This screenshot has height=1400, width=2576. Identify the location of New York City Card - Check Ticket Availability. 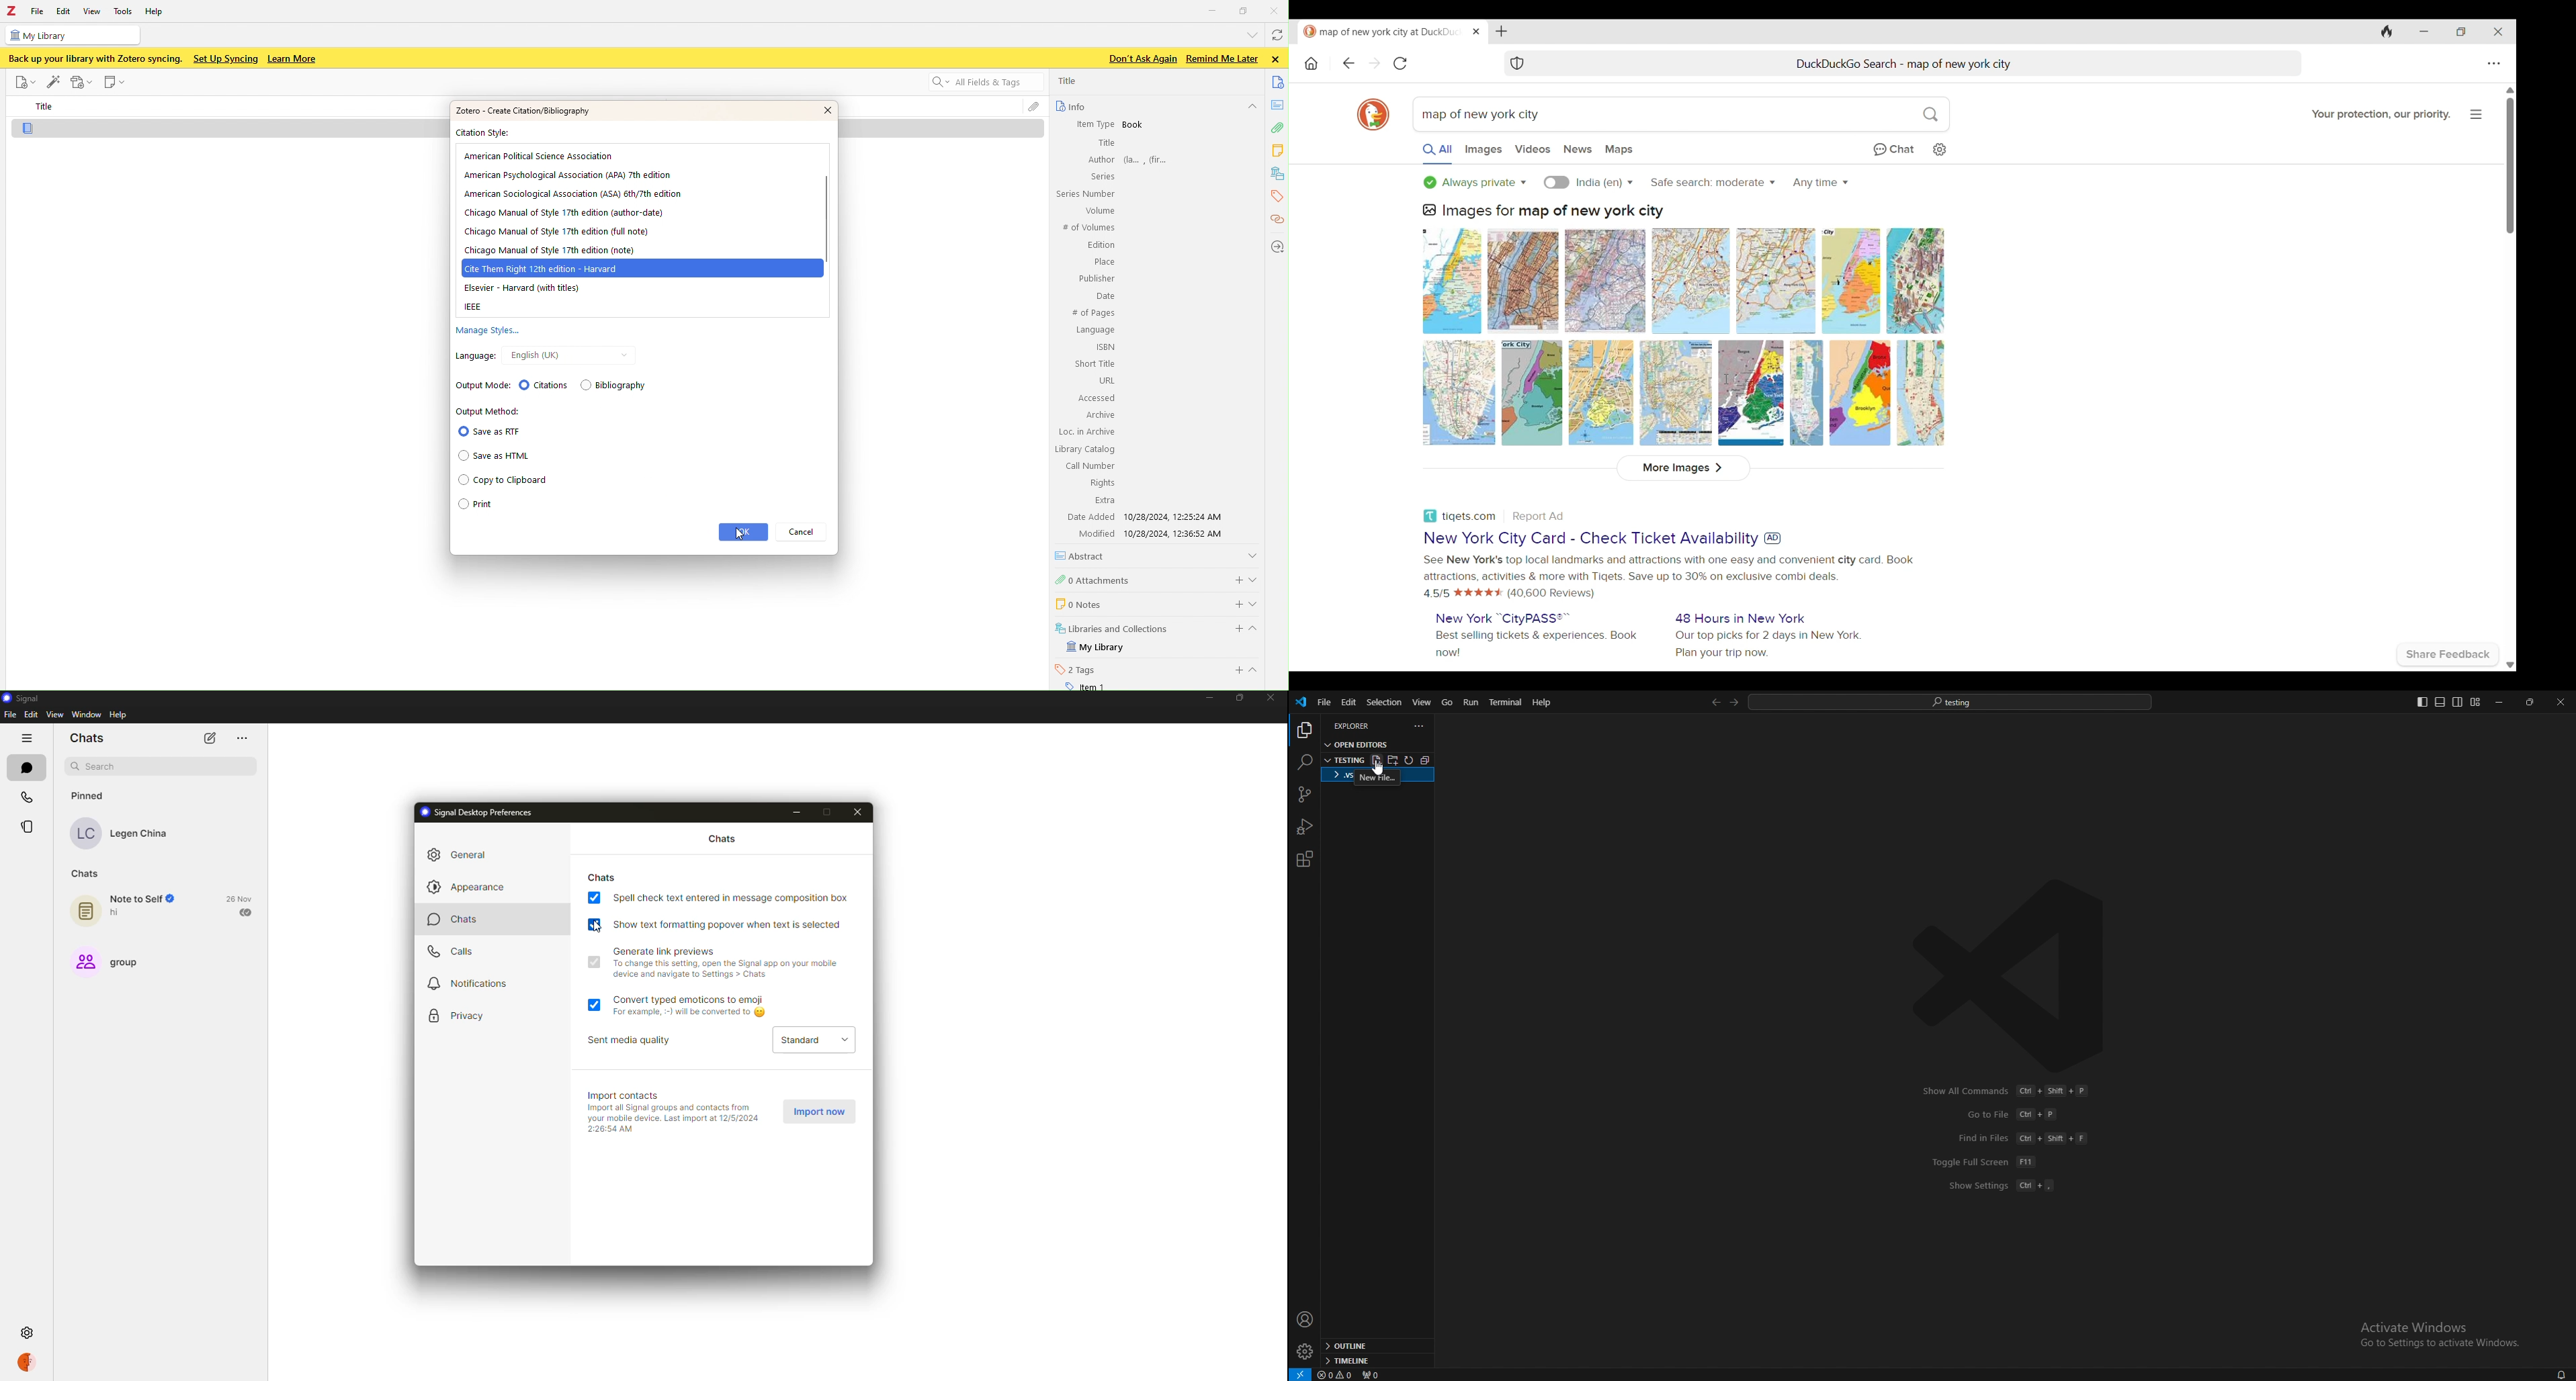
(1591, 539).